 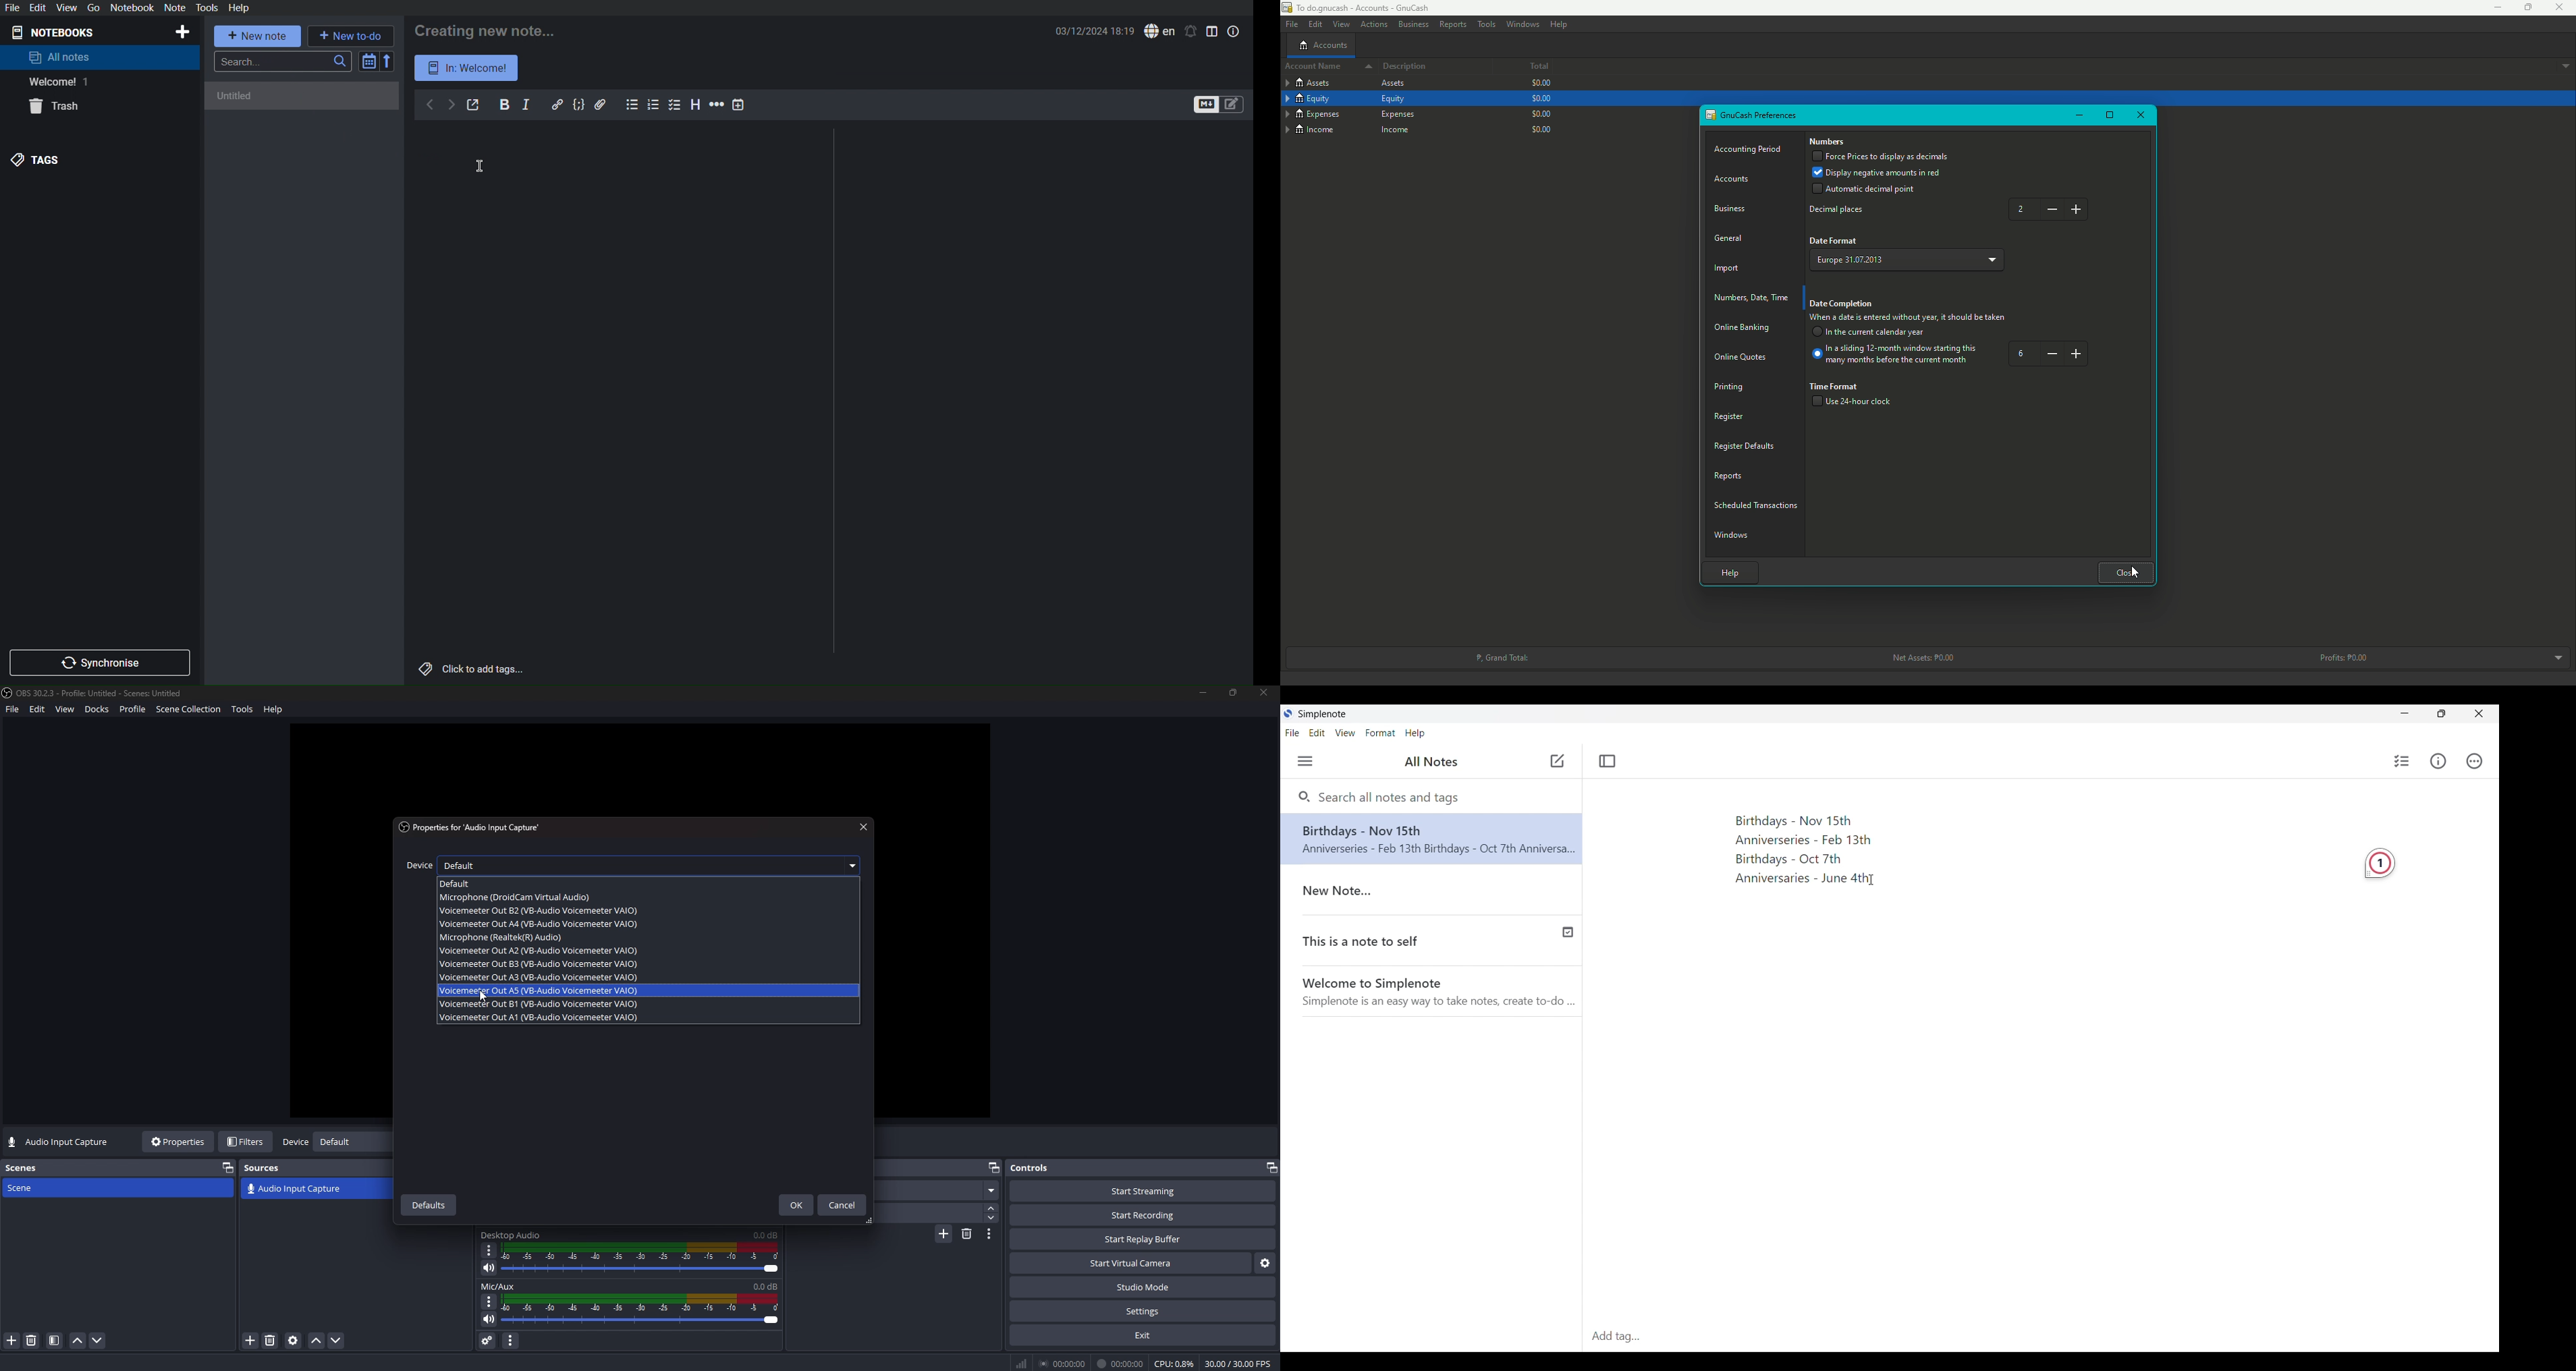 I want to click on Code, so click(x=579, y=104).